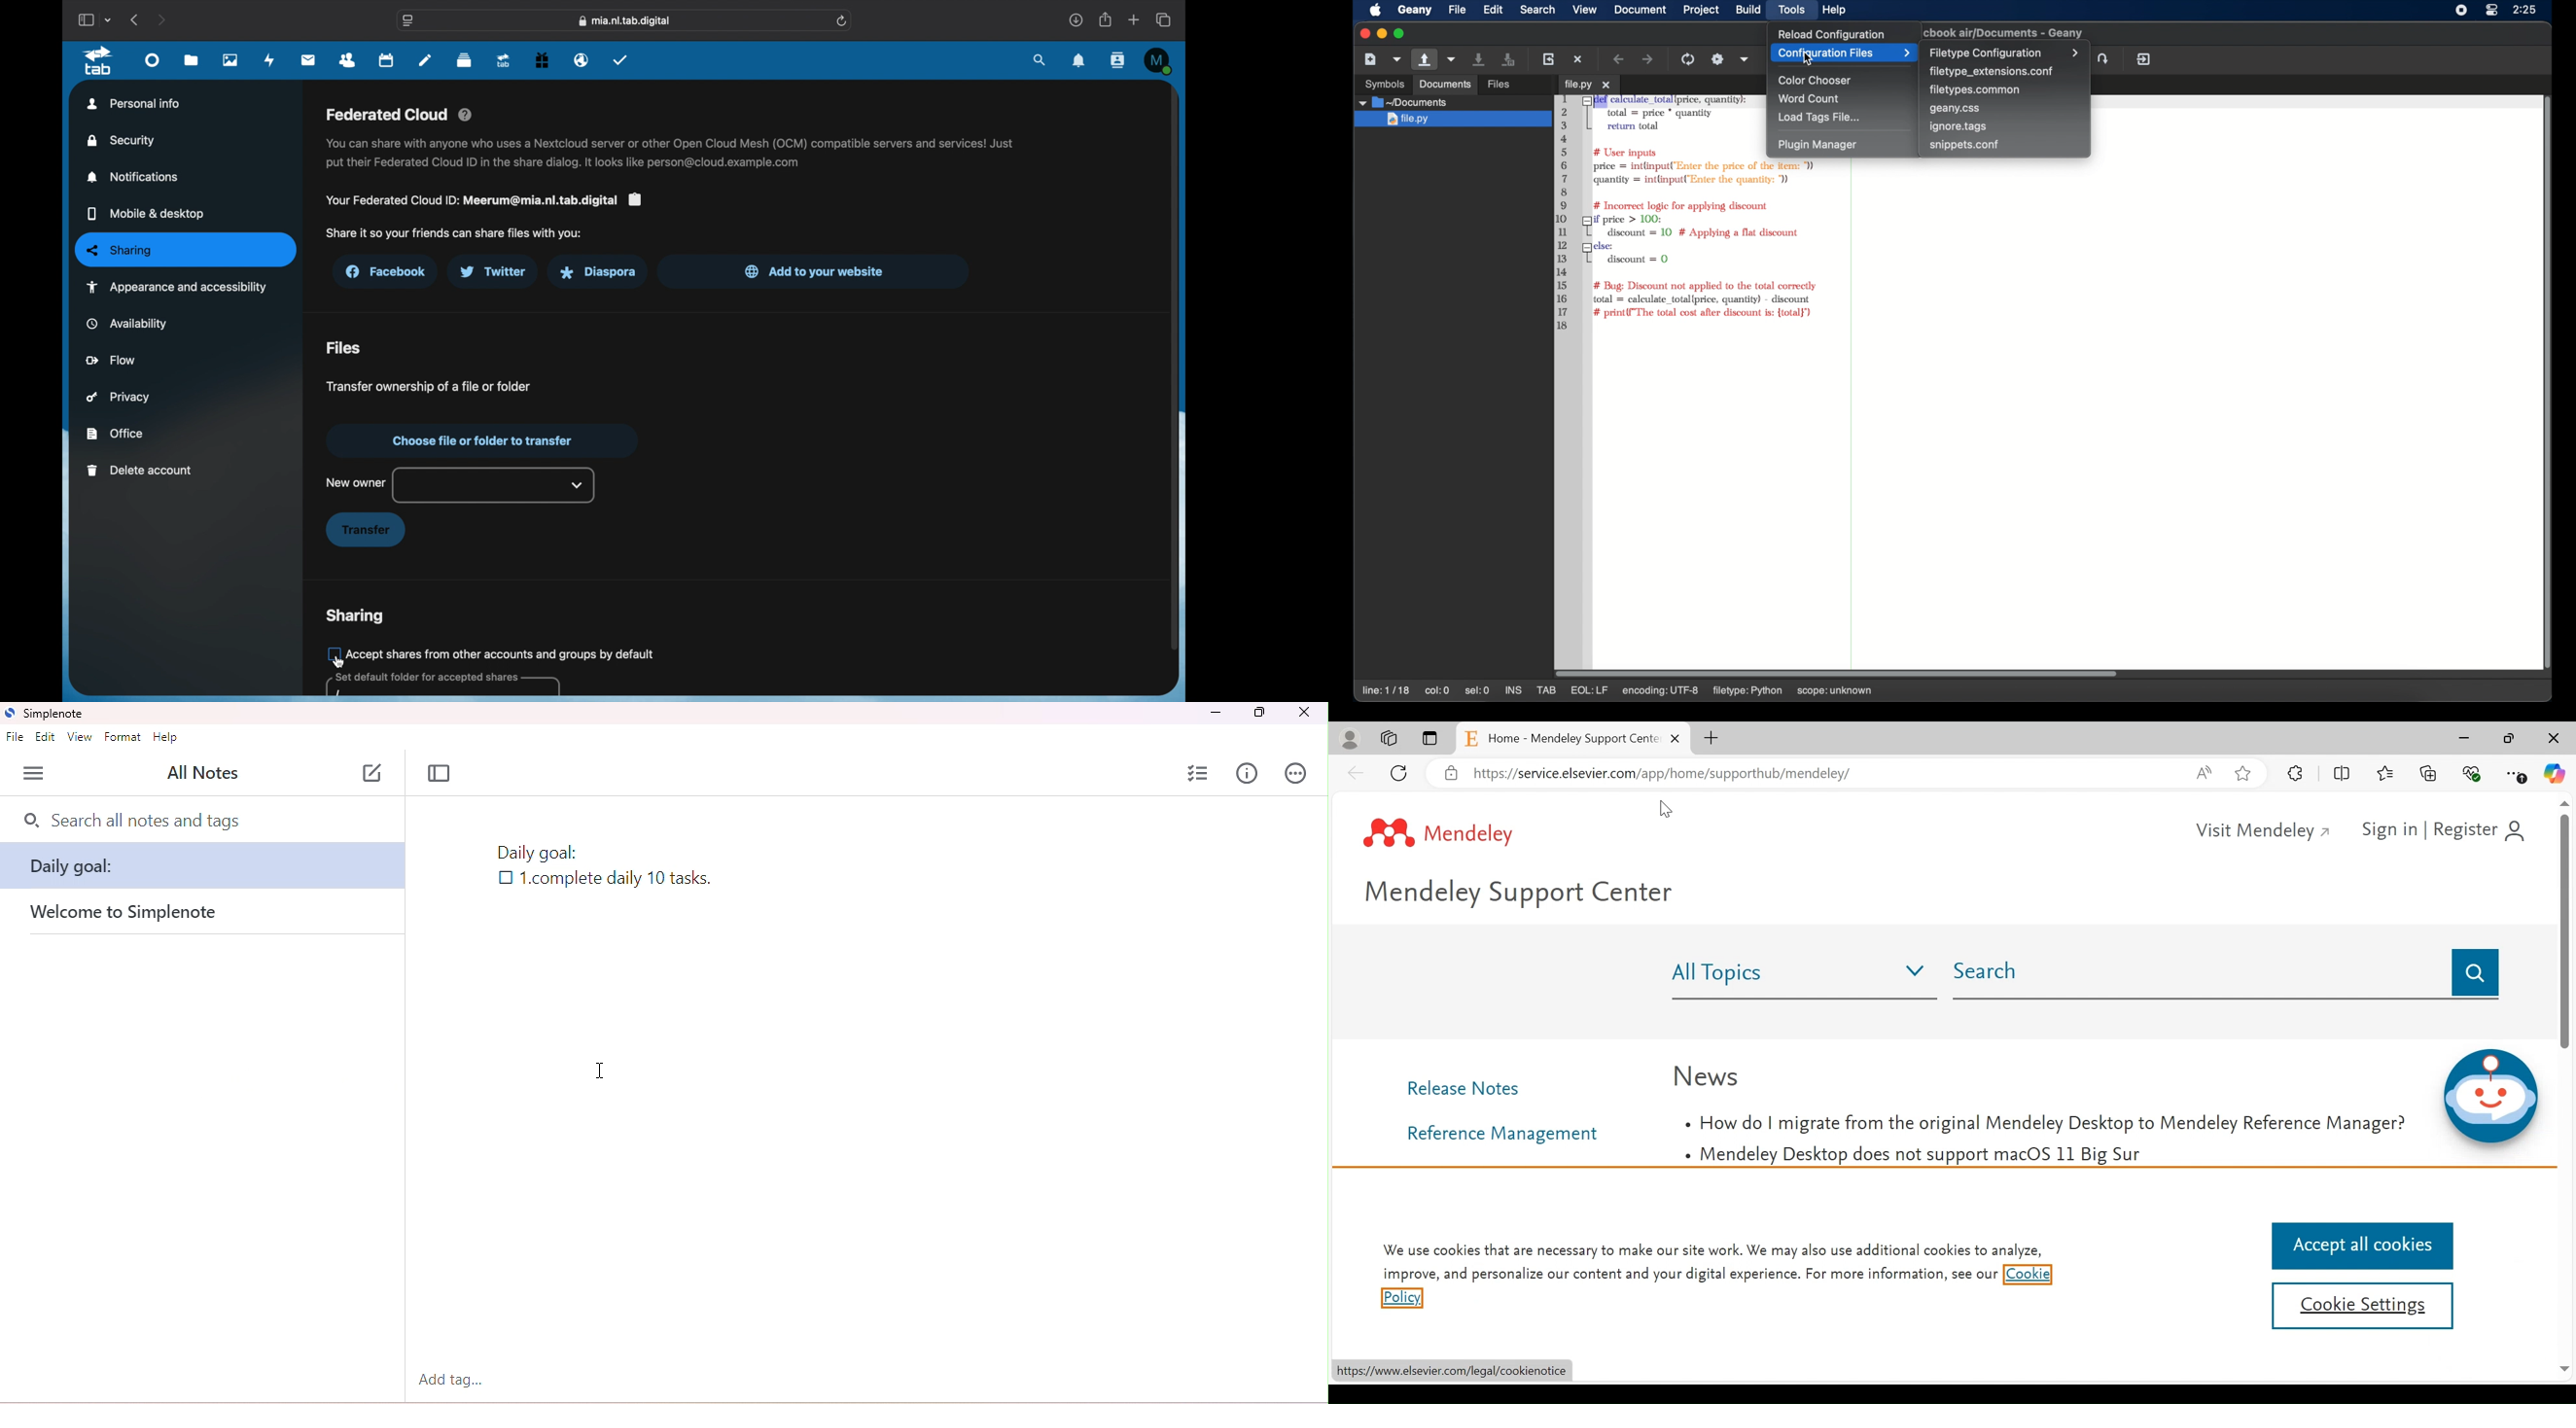 The image size is (2576, 1428). Describe the element at coordinates (2105, 58) in the screenshot. I see `jump the entered line number` at that location.